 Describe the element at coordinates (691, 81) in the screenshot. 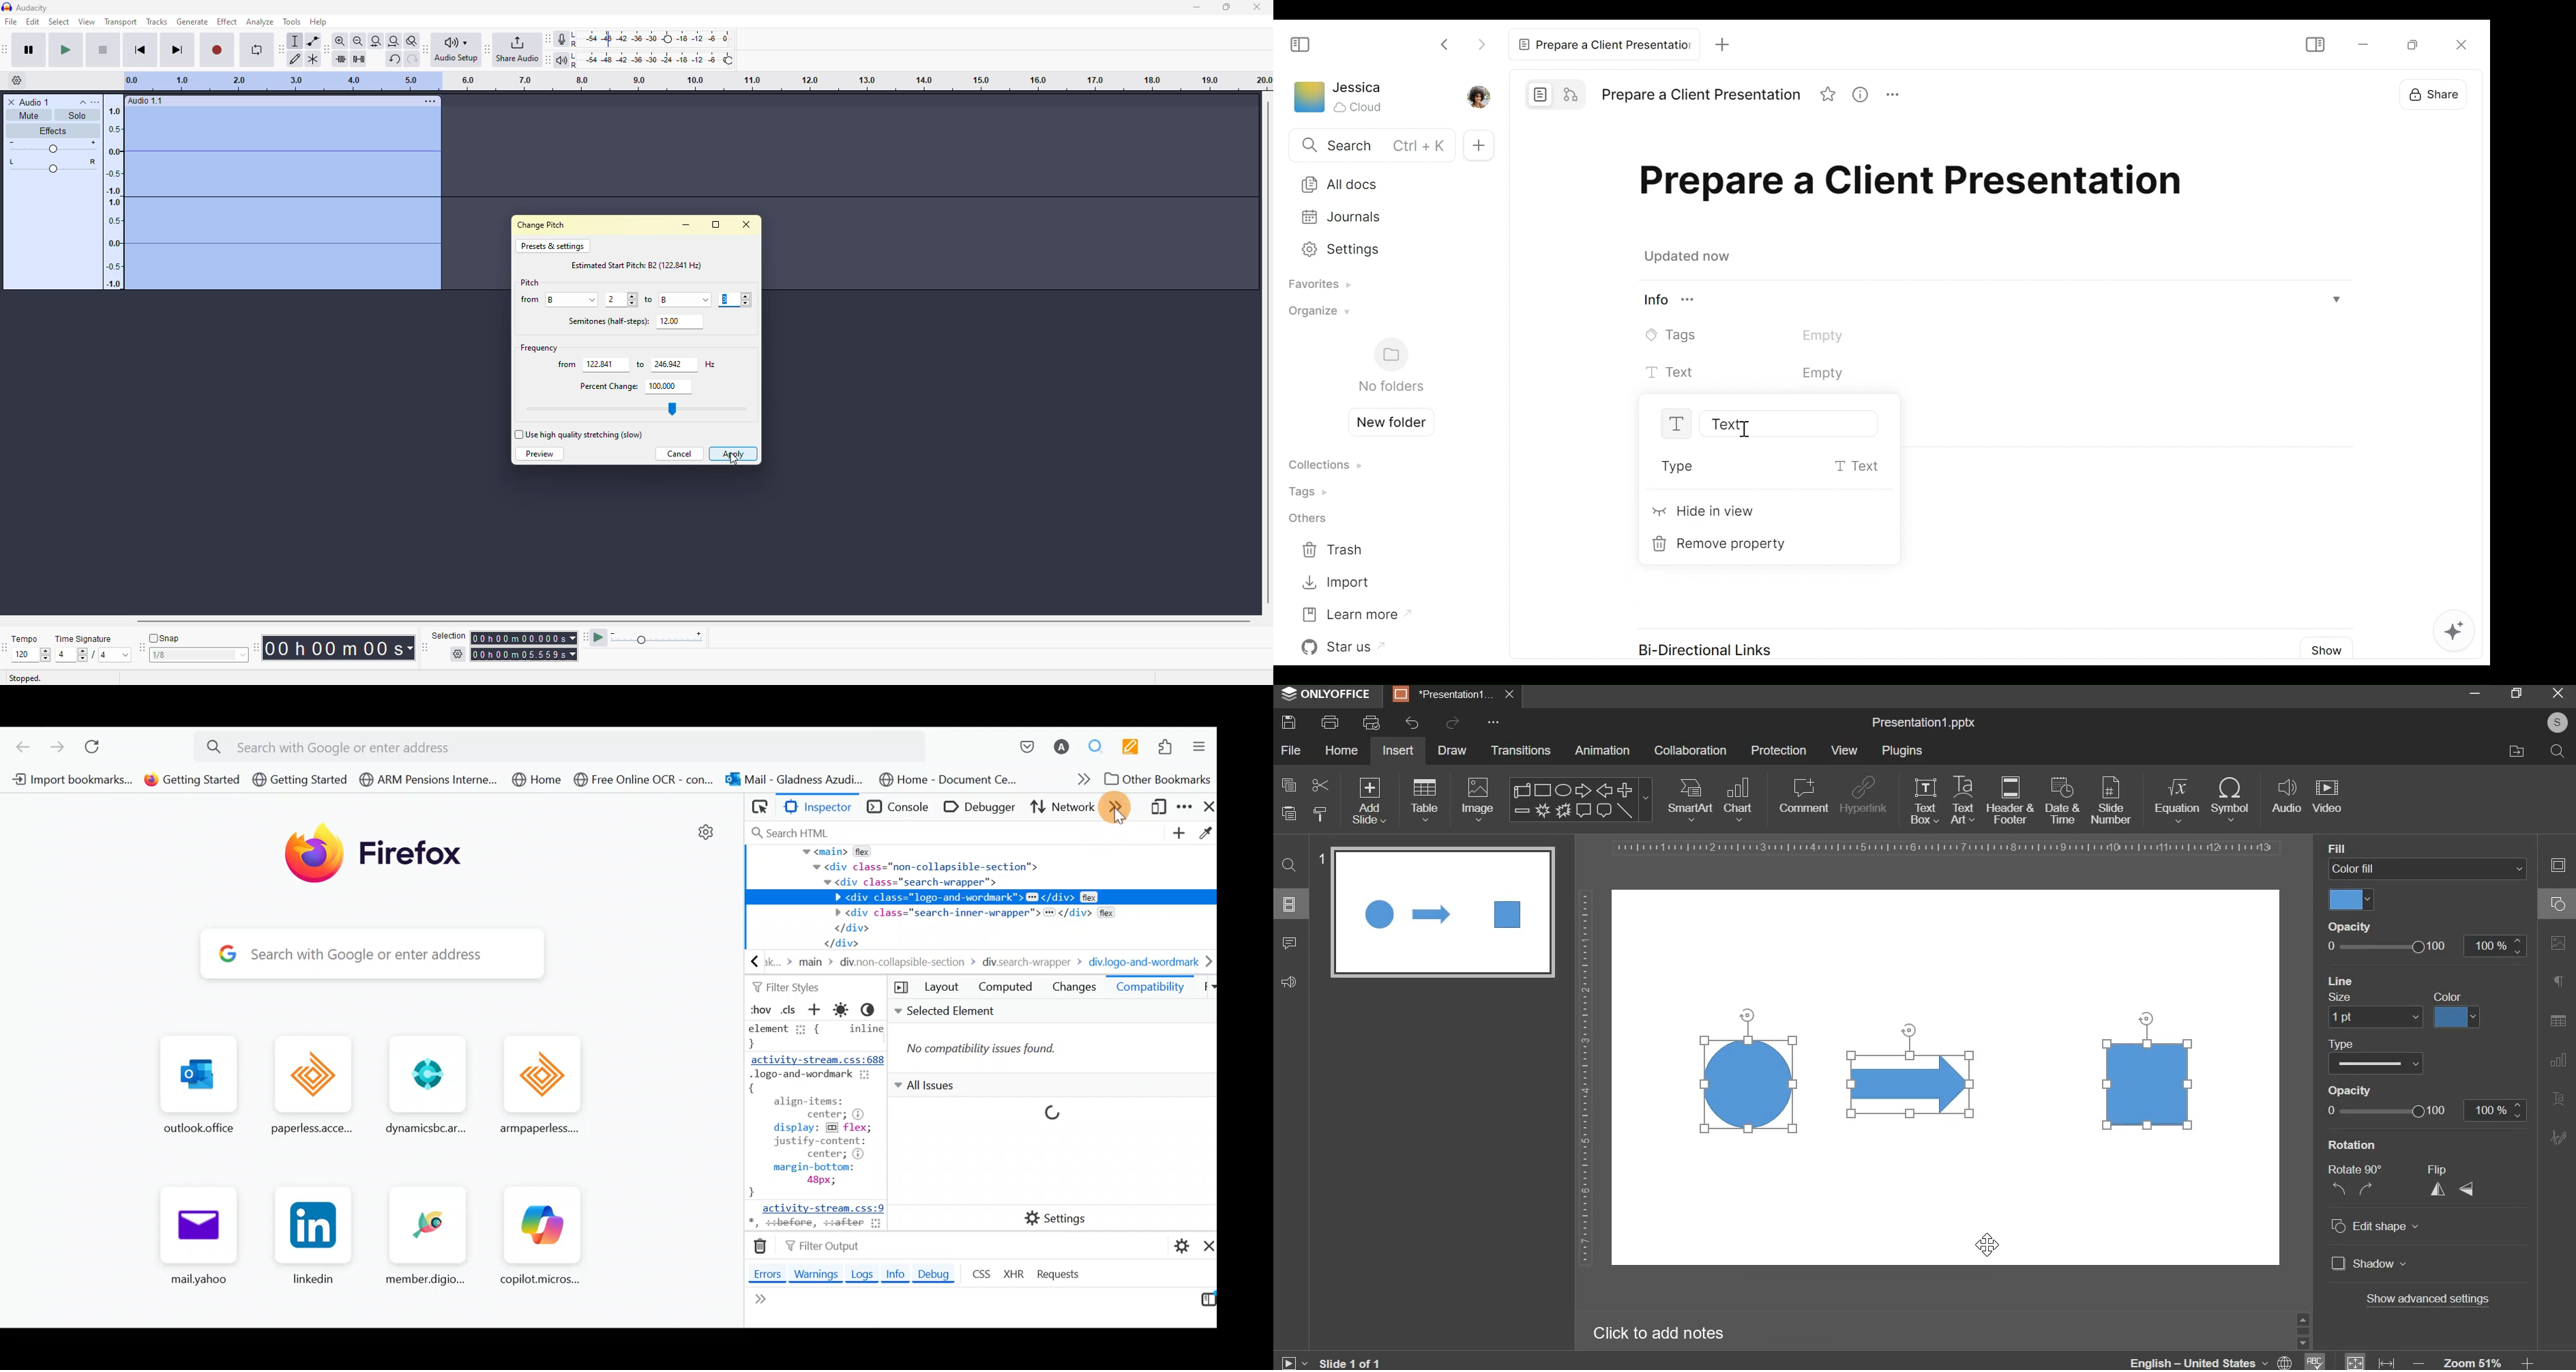

I see `click and drag to define looping region` at that location.